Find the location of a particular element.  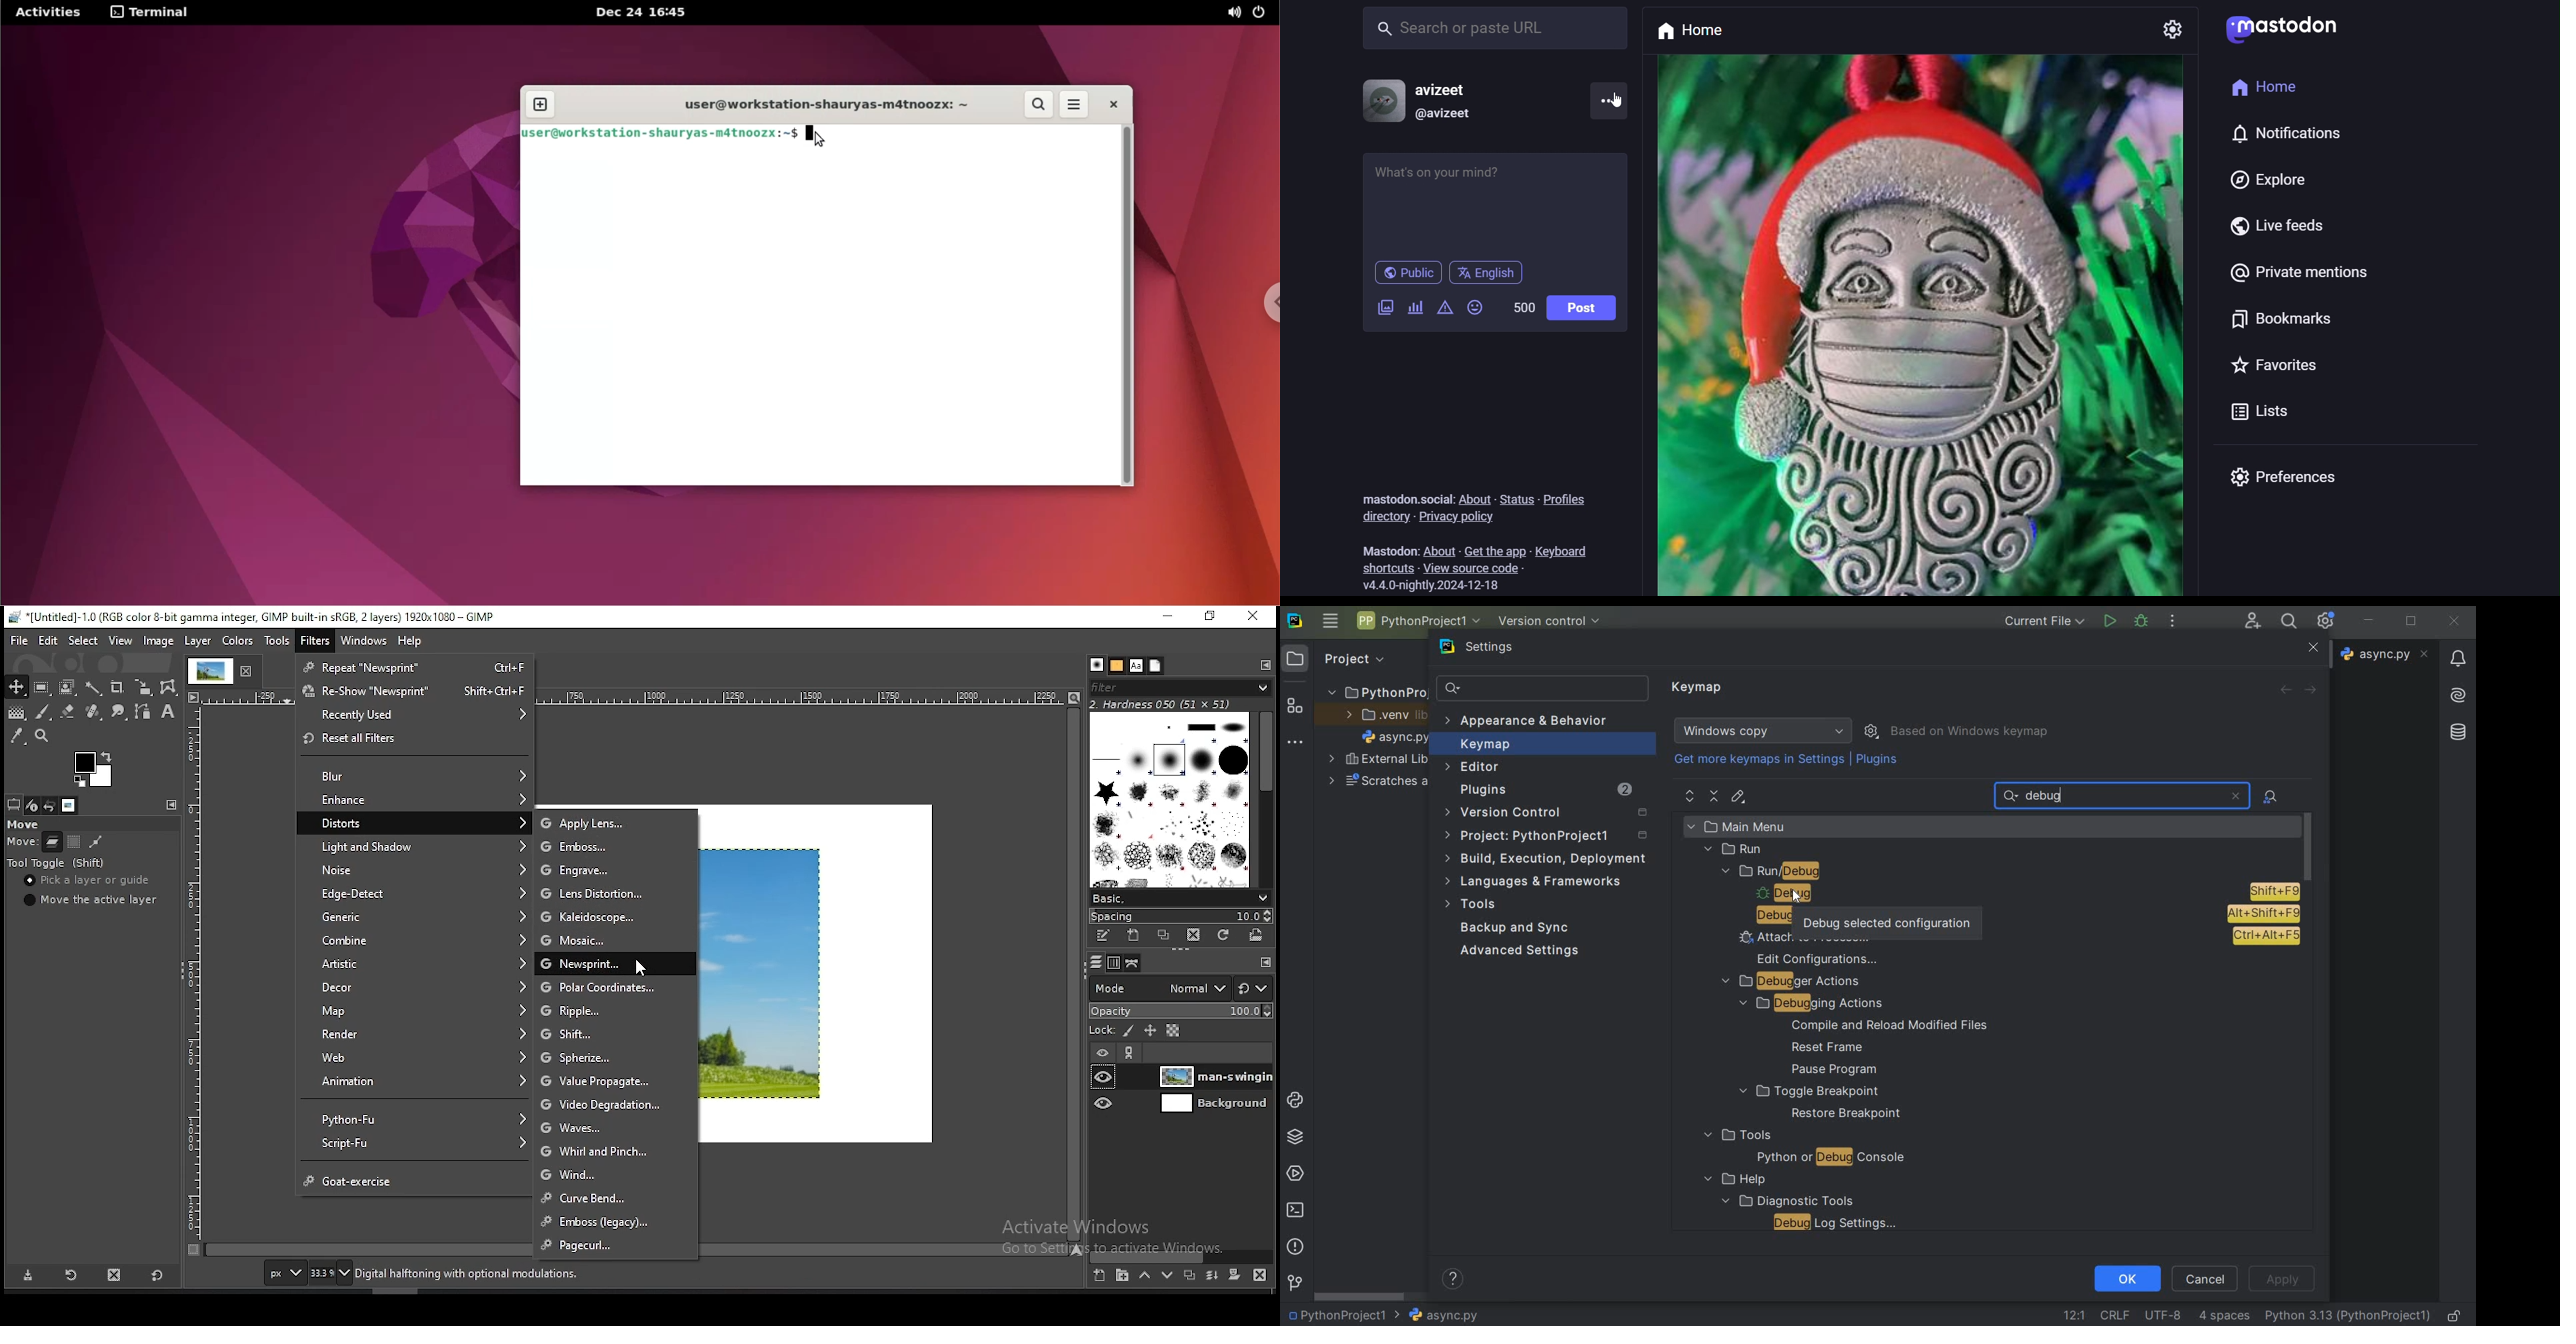

colors is located at coordinates (93, 769).